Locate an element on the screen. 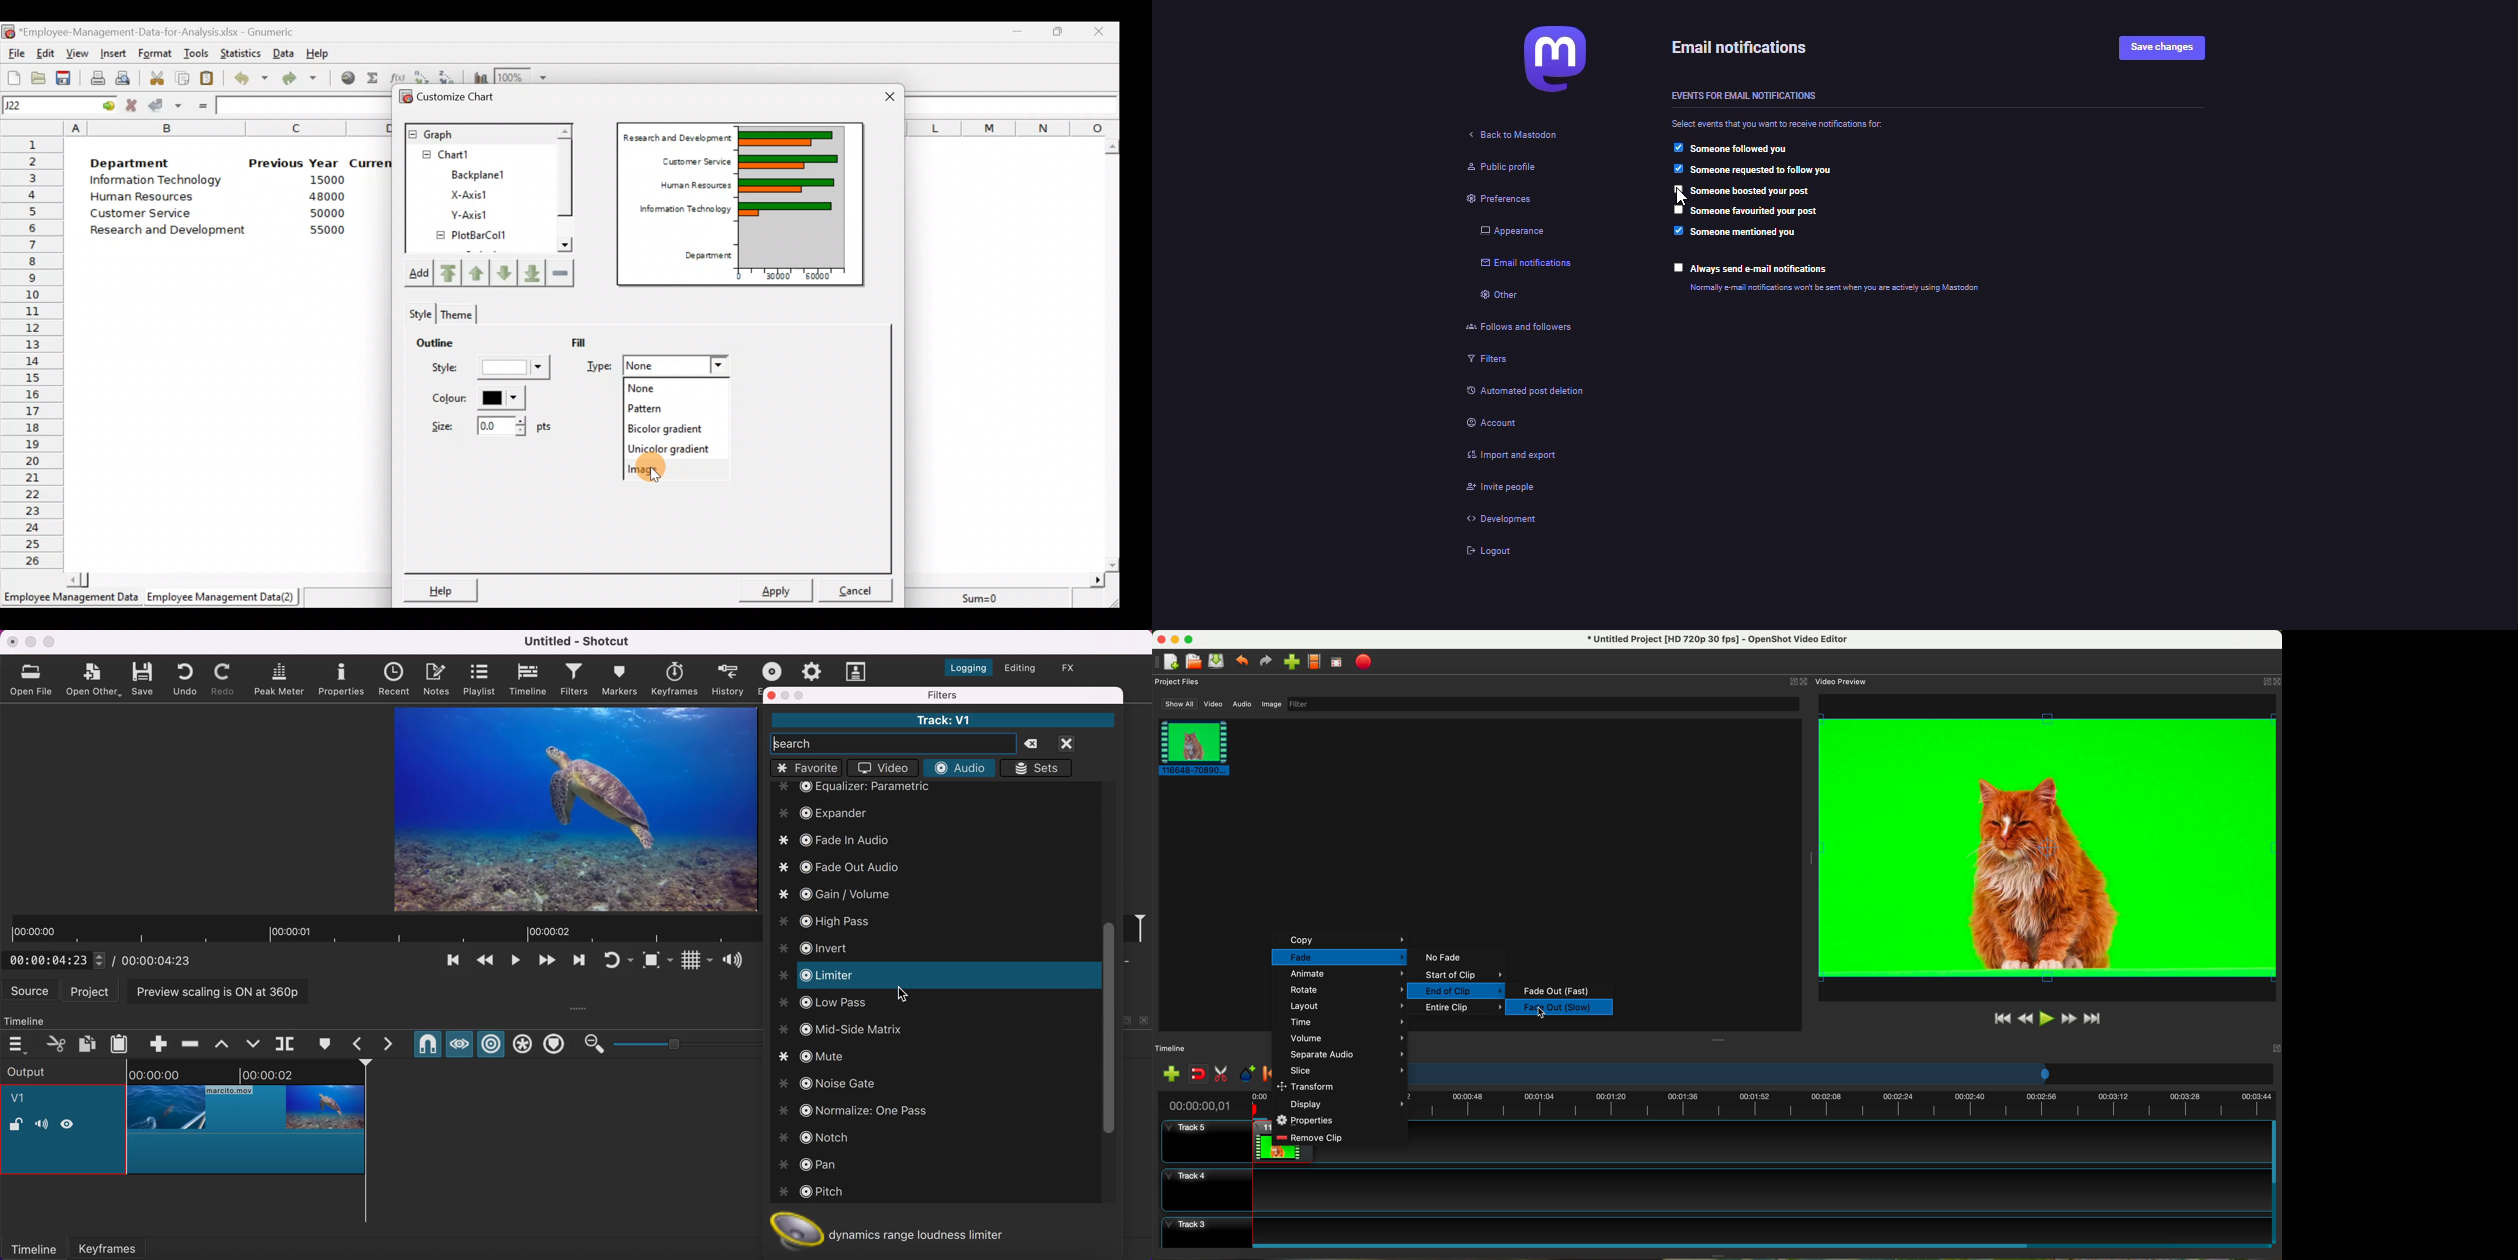 The width and height of the screenshot is (2520, 1260). Edit a function in the current cell is located at coordinates (398, 76).